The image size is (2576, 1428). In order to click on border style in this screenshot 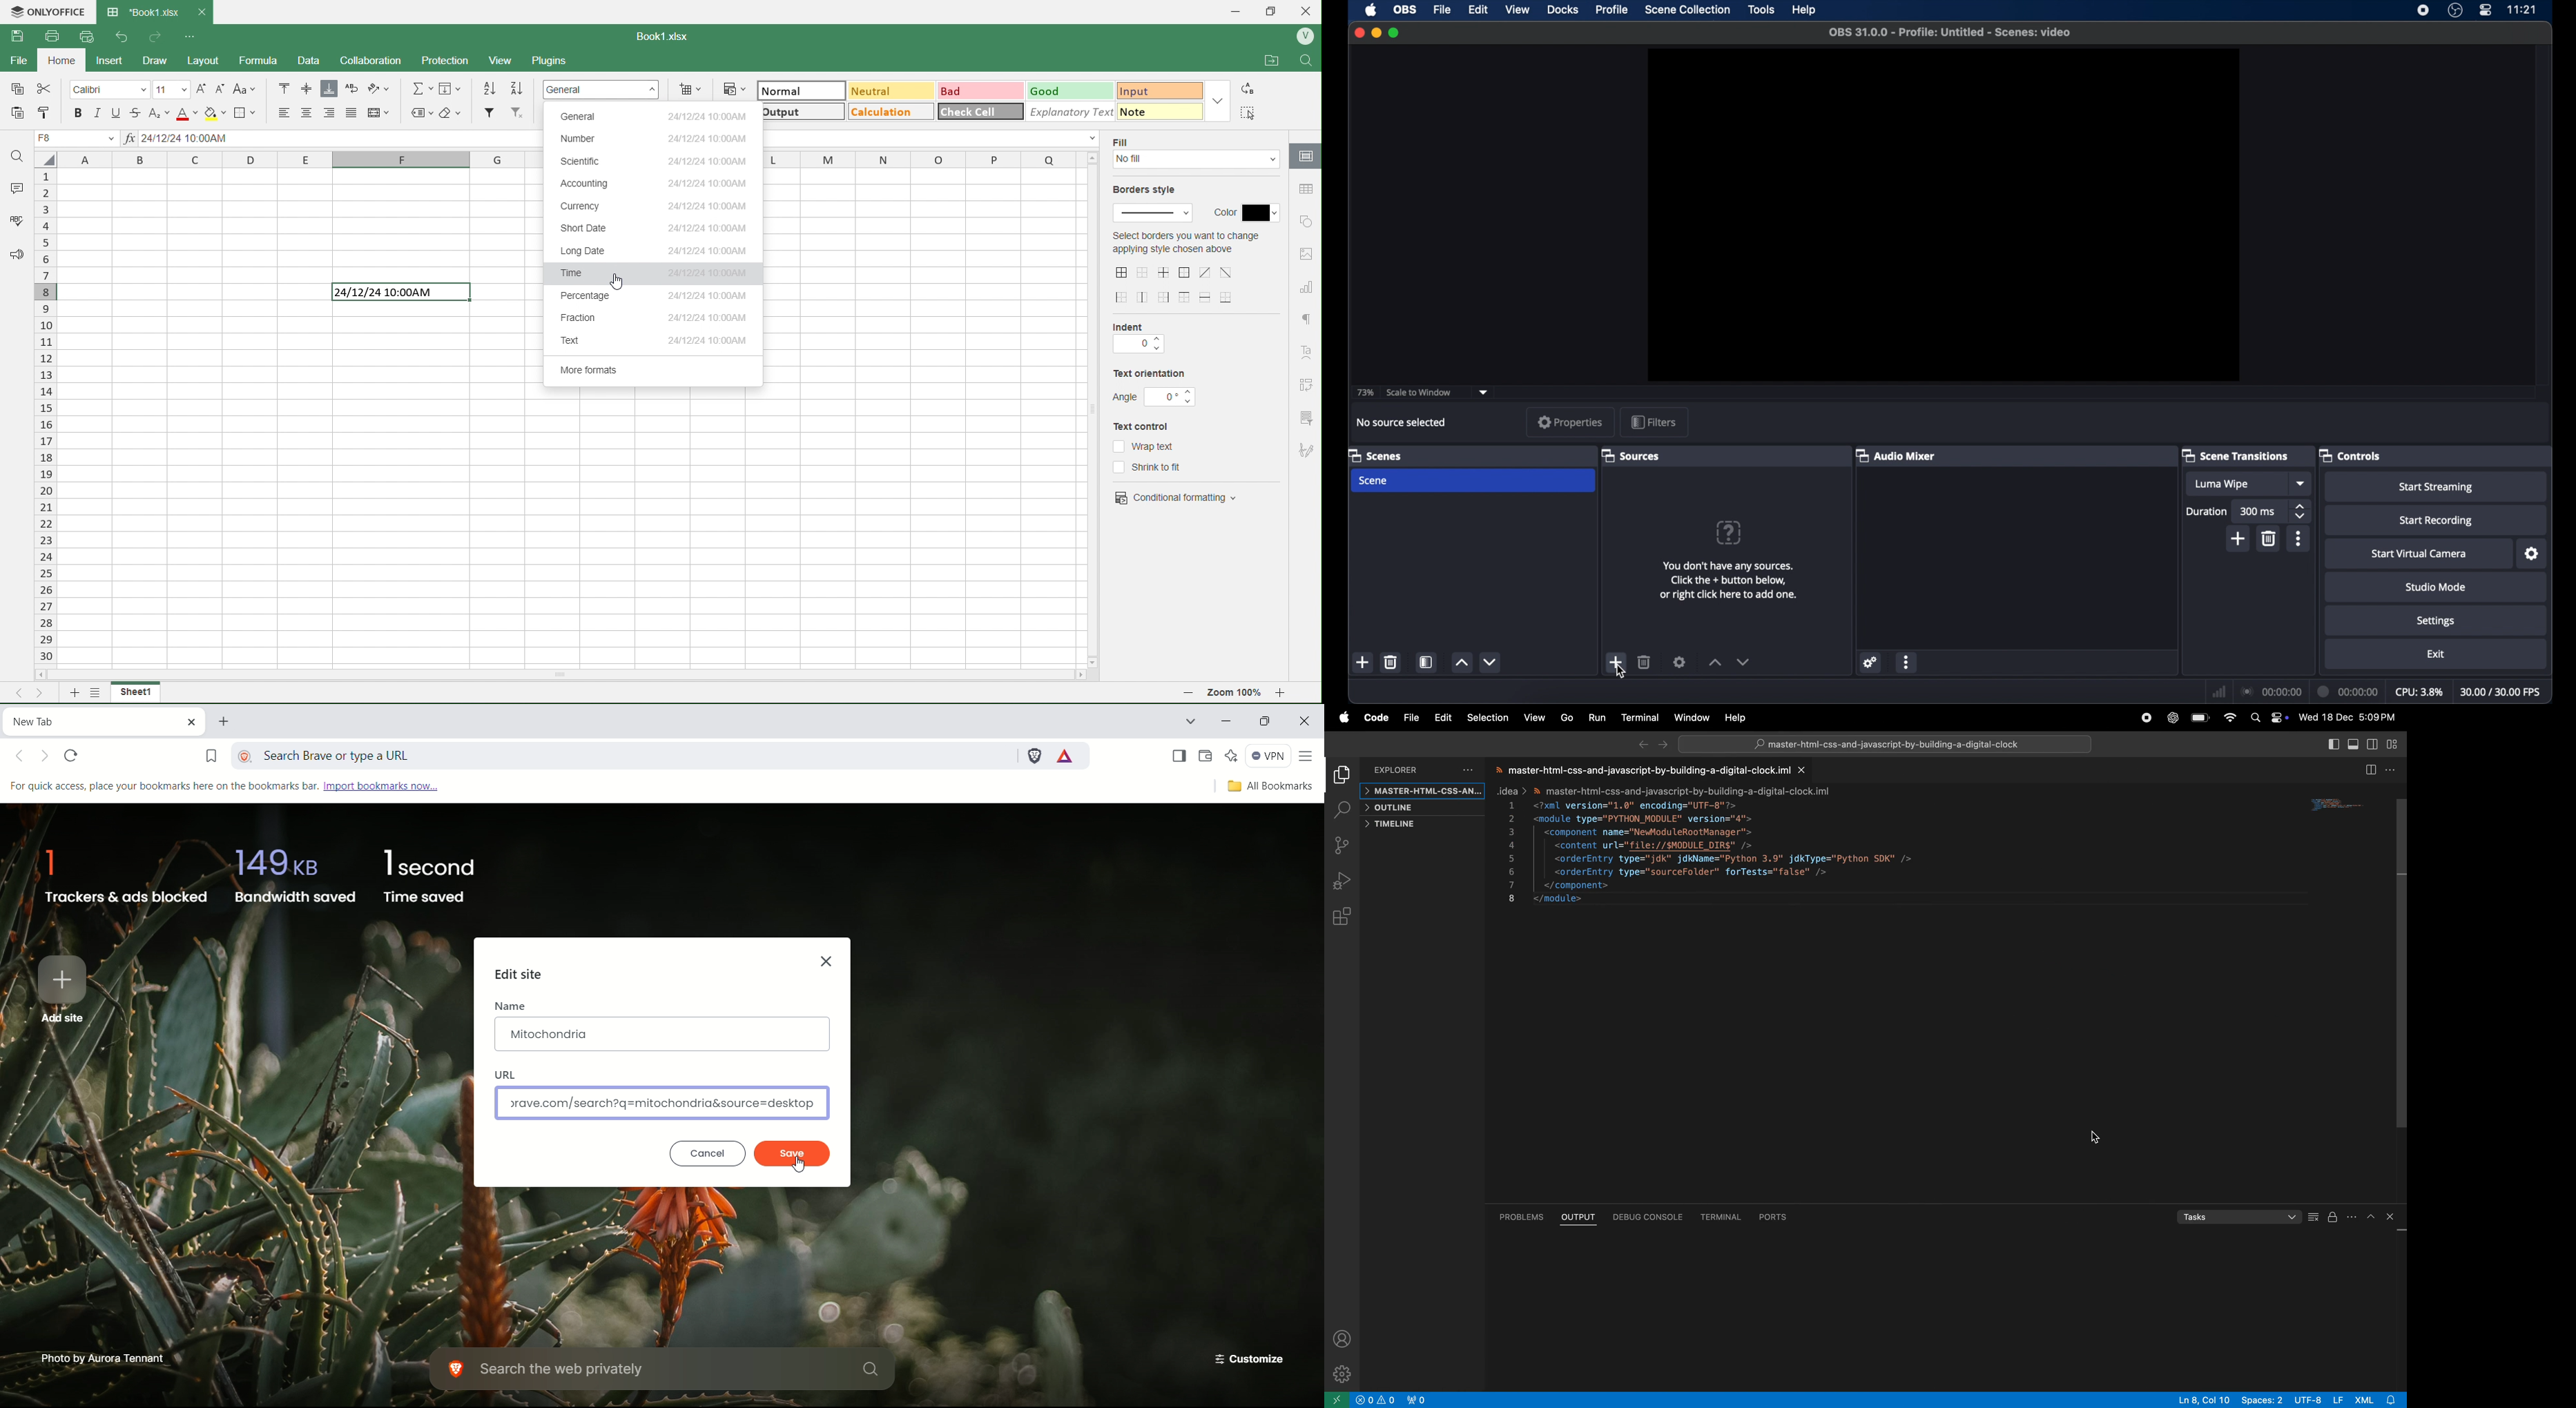, I will do `click(1155, 214)`.